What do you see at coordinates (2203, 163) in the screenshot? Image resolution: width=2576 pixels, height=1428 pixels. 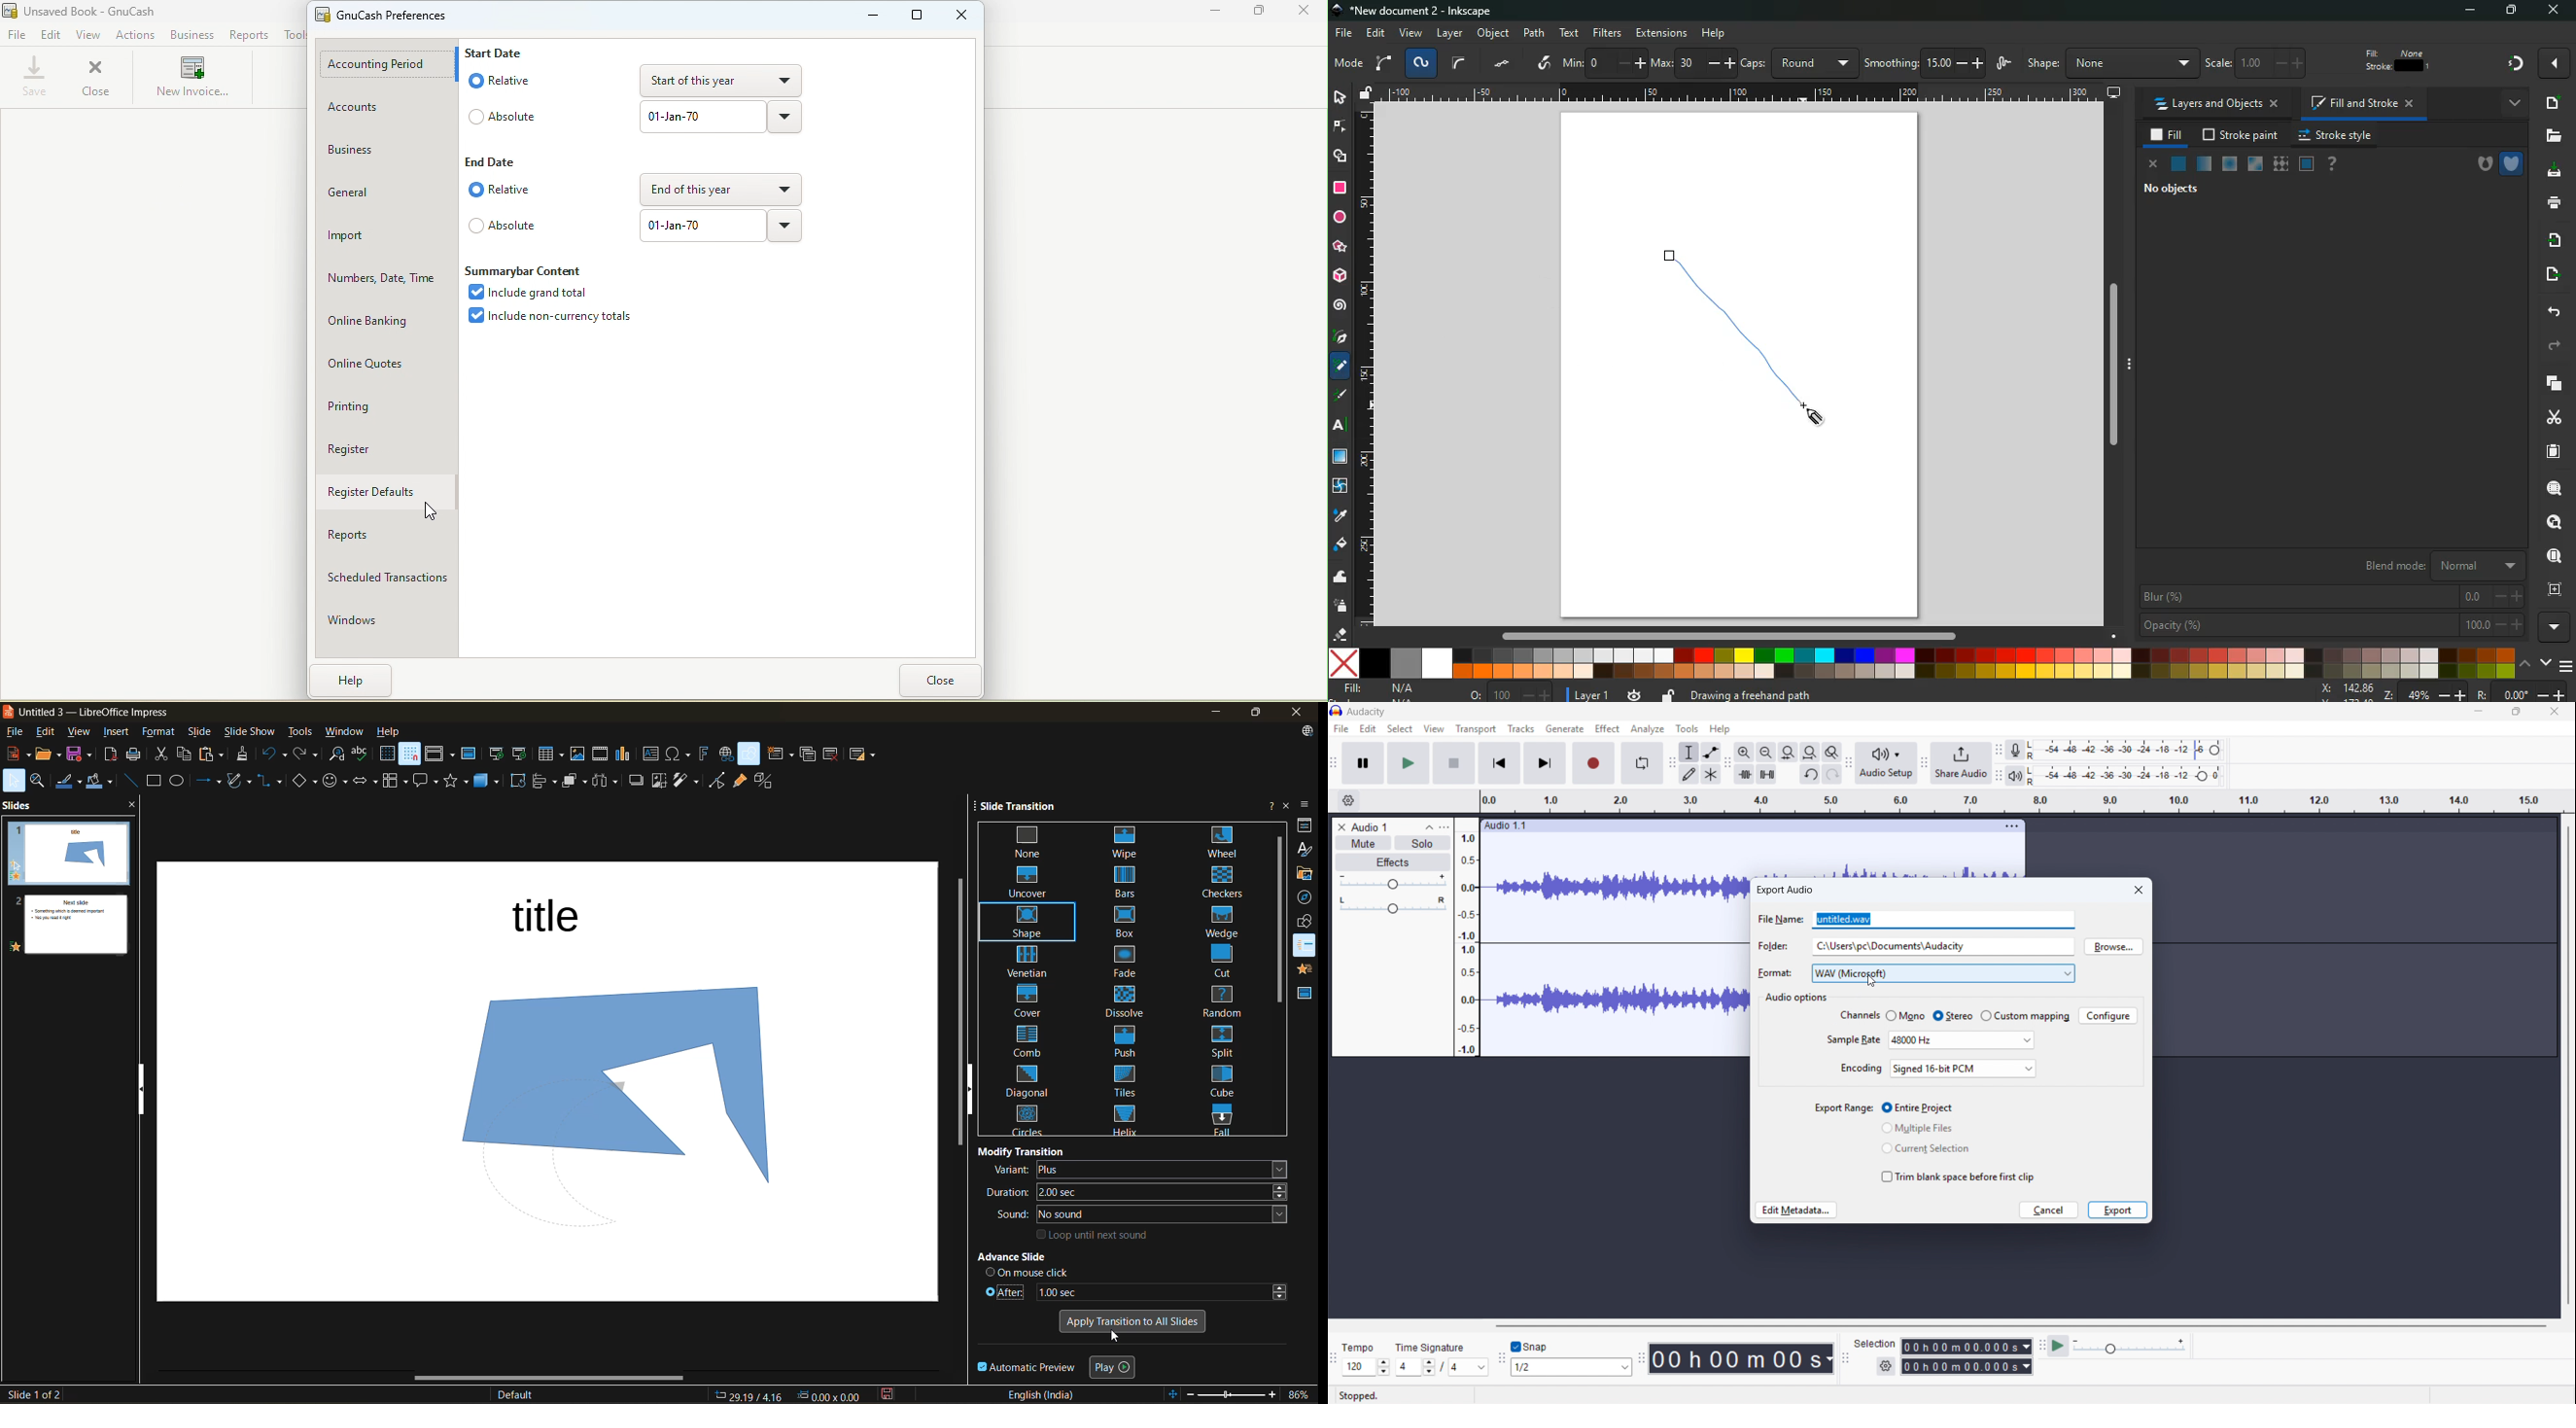 I see `opacity` at bounding box center [2203, 163].